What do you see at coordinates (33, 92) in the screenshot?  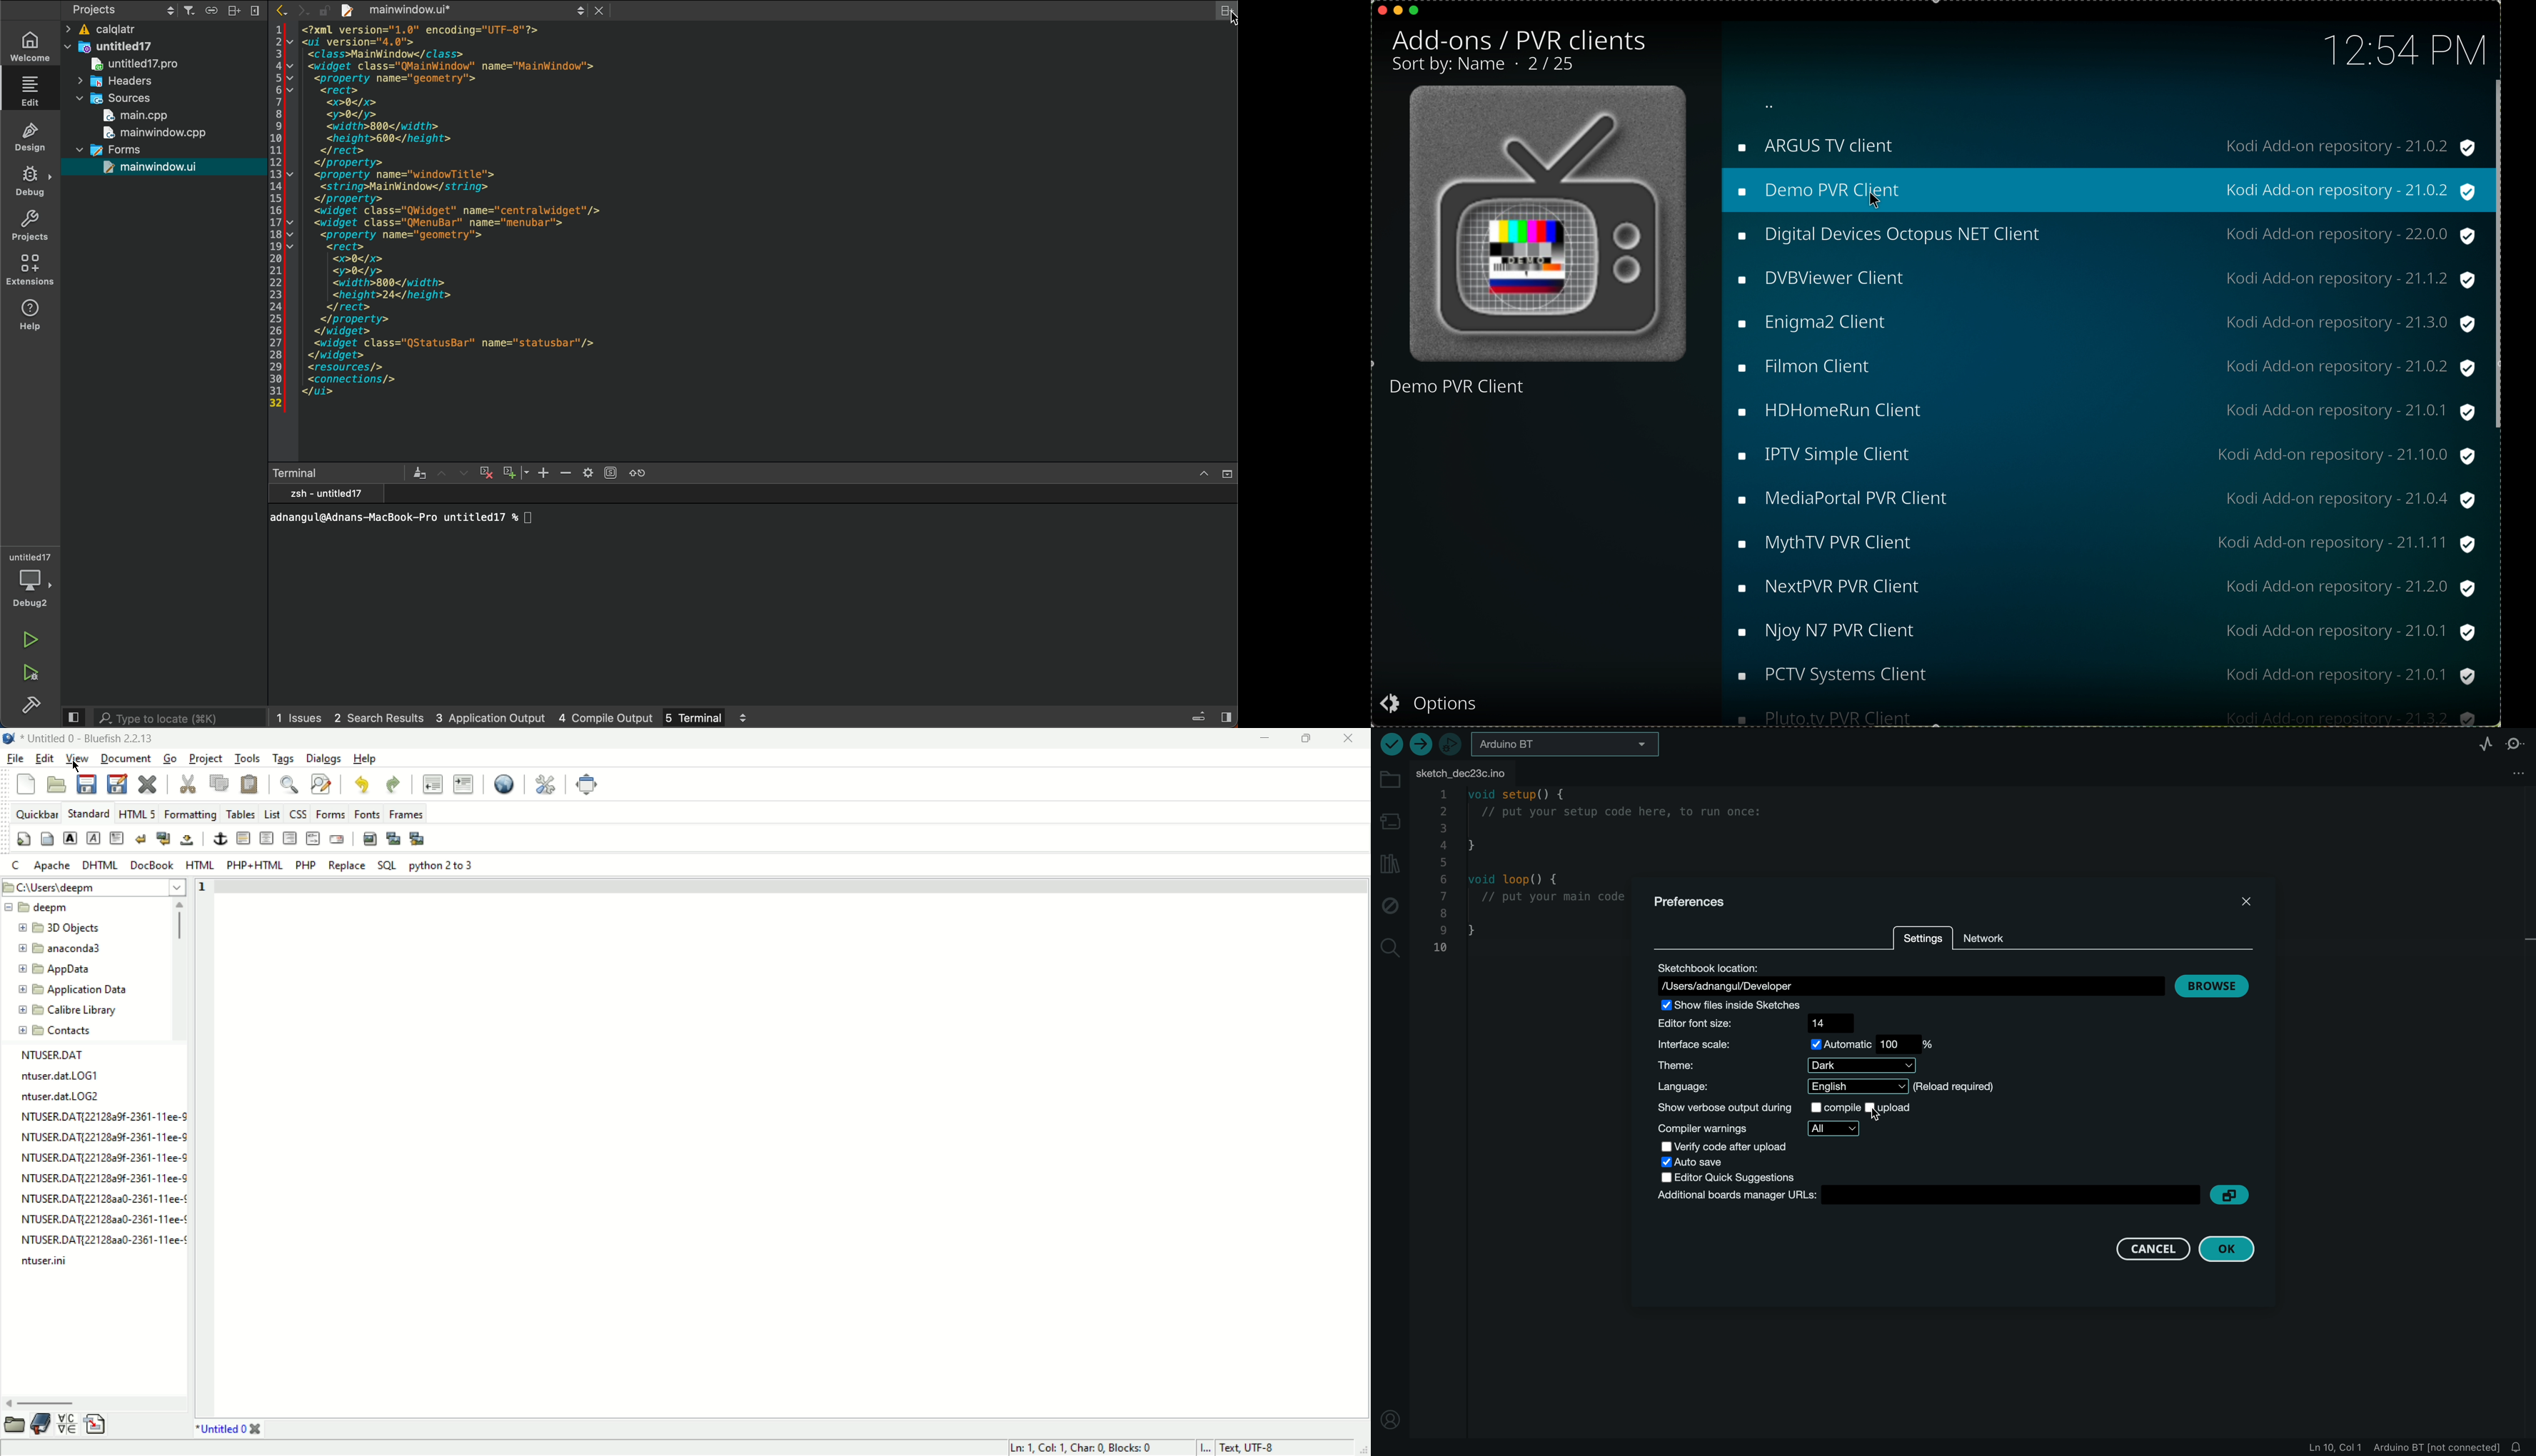 I see `editor` at bounding box center [33, 92].